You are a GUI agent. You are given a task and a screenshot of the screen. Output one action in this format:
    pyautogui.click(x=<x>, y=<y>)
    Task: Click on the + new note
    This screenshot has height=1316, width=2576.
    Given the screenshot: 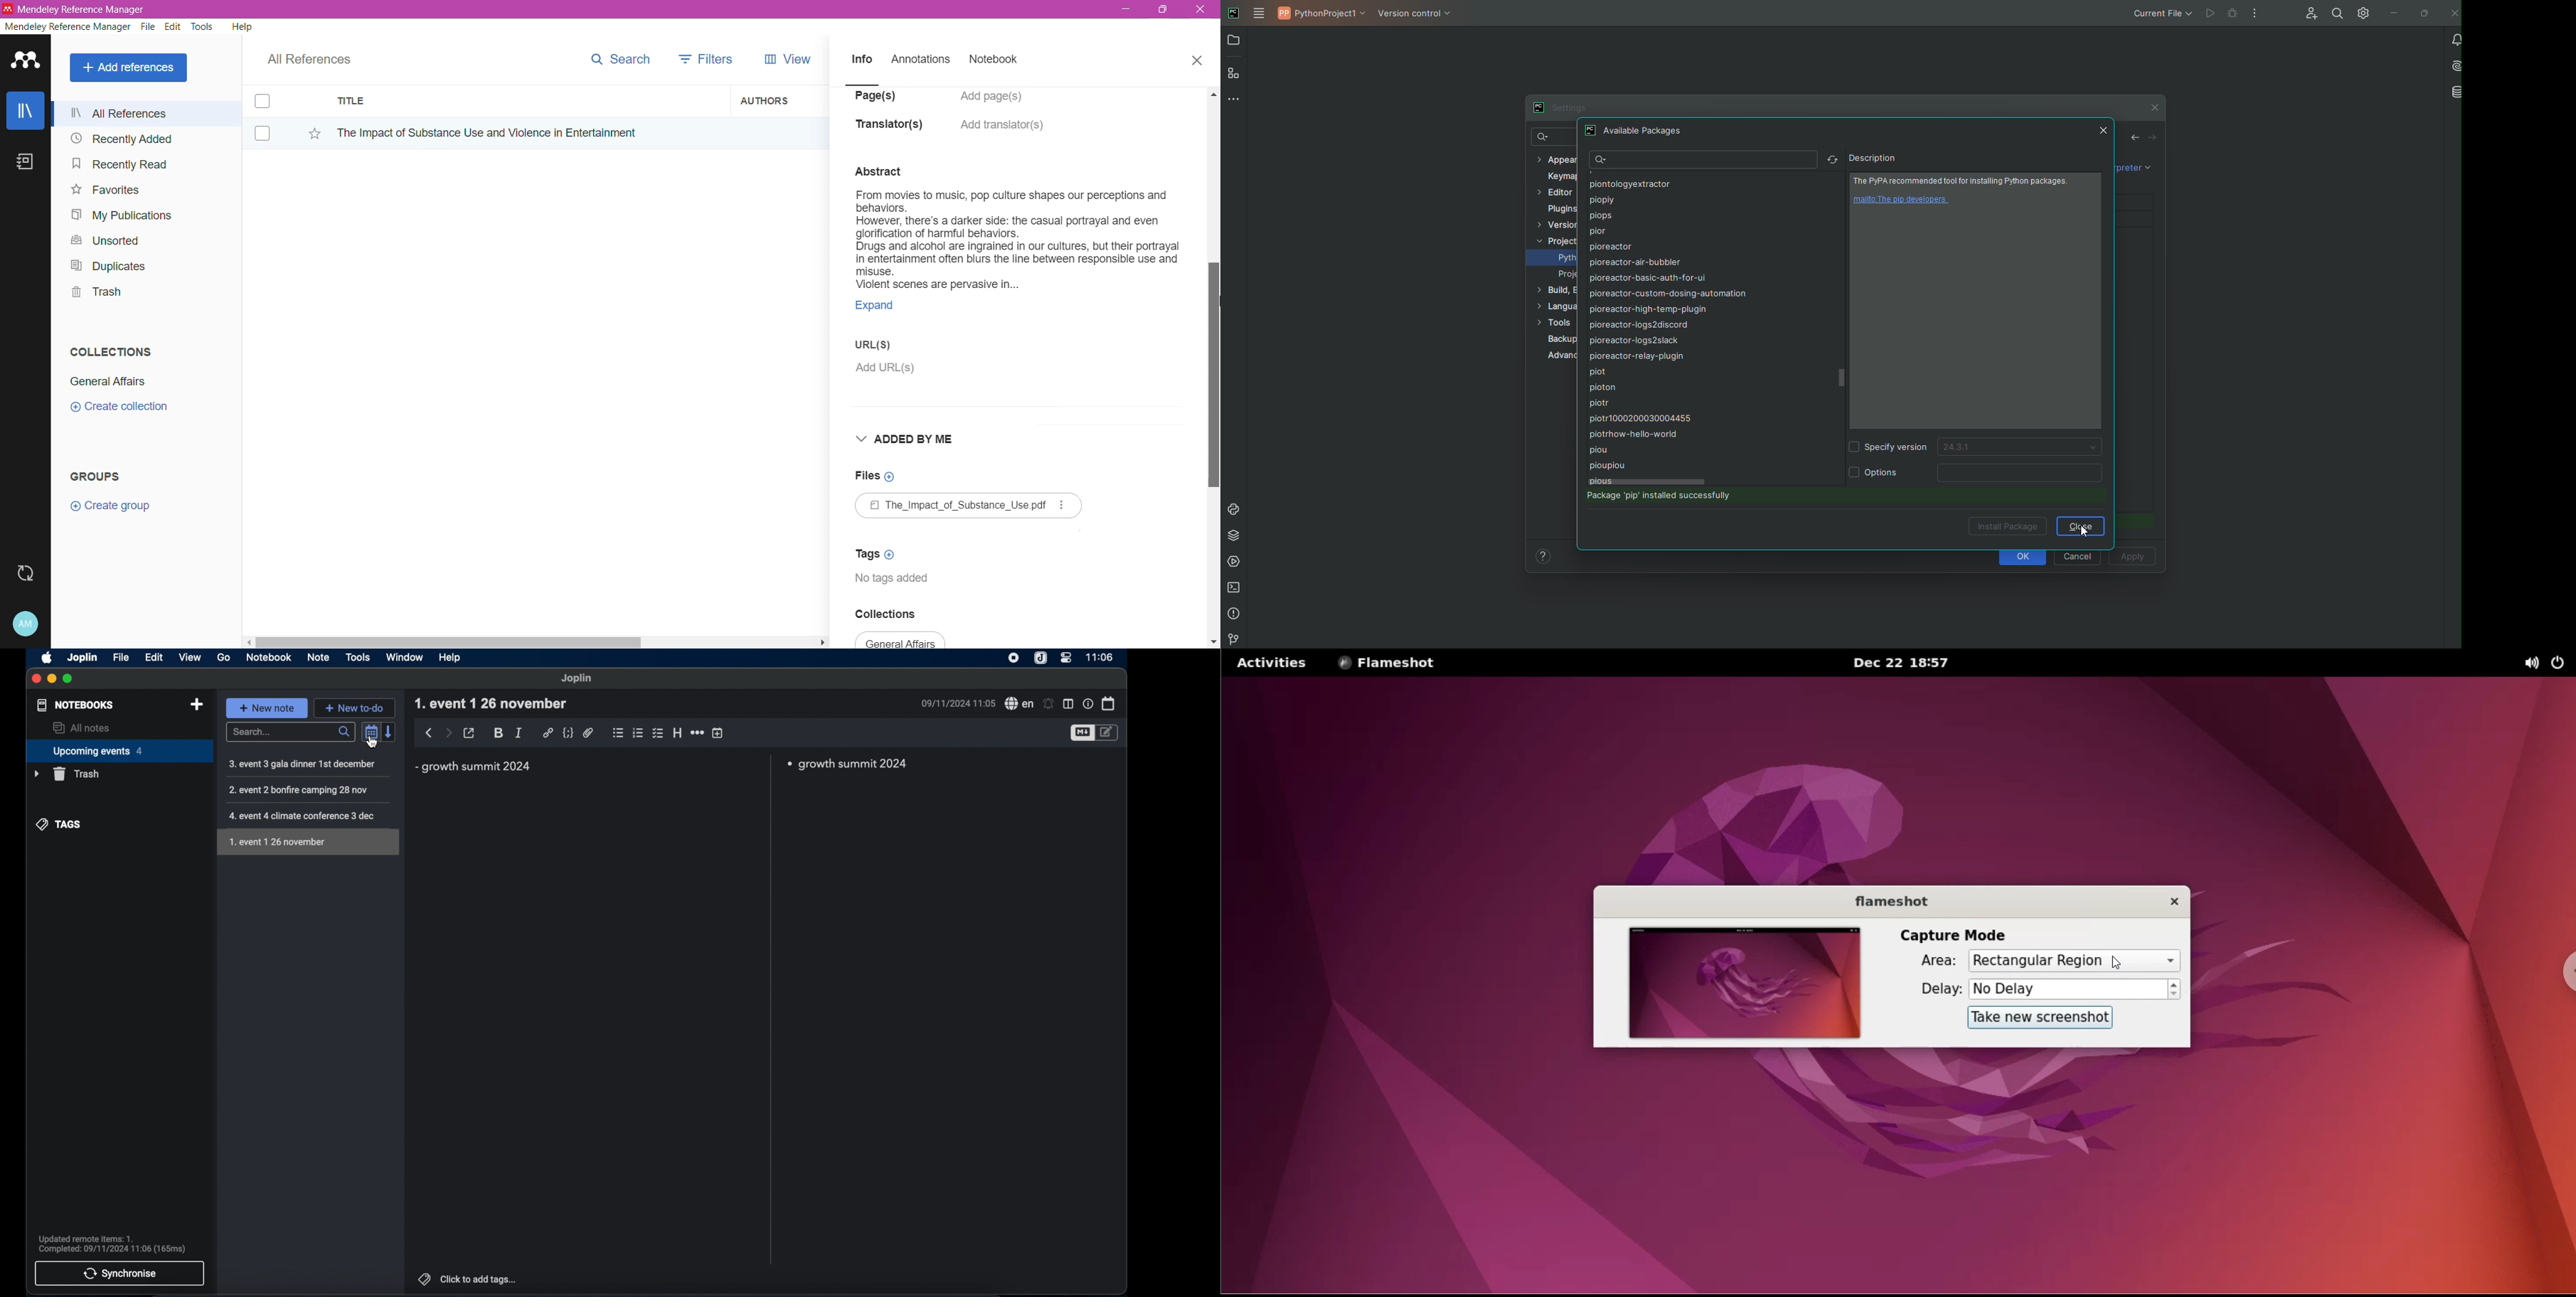 What is the action you would take?
    pyautogui.click(x=267, y=707)
    